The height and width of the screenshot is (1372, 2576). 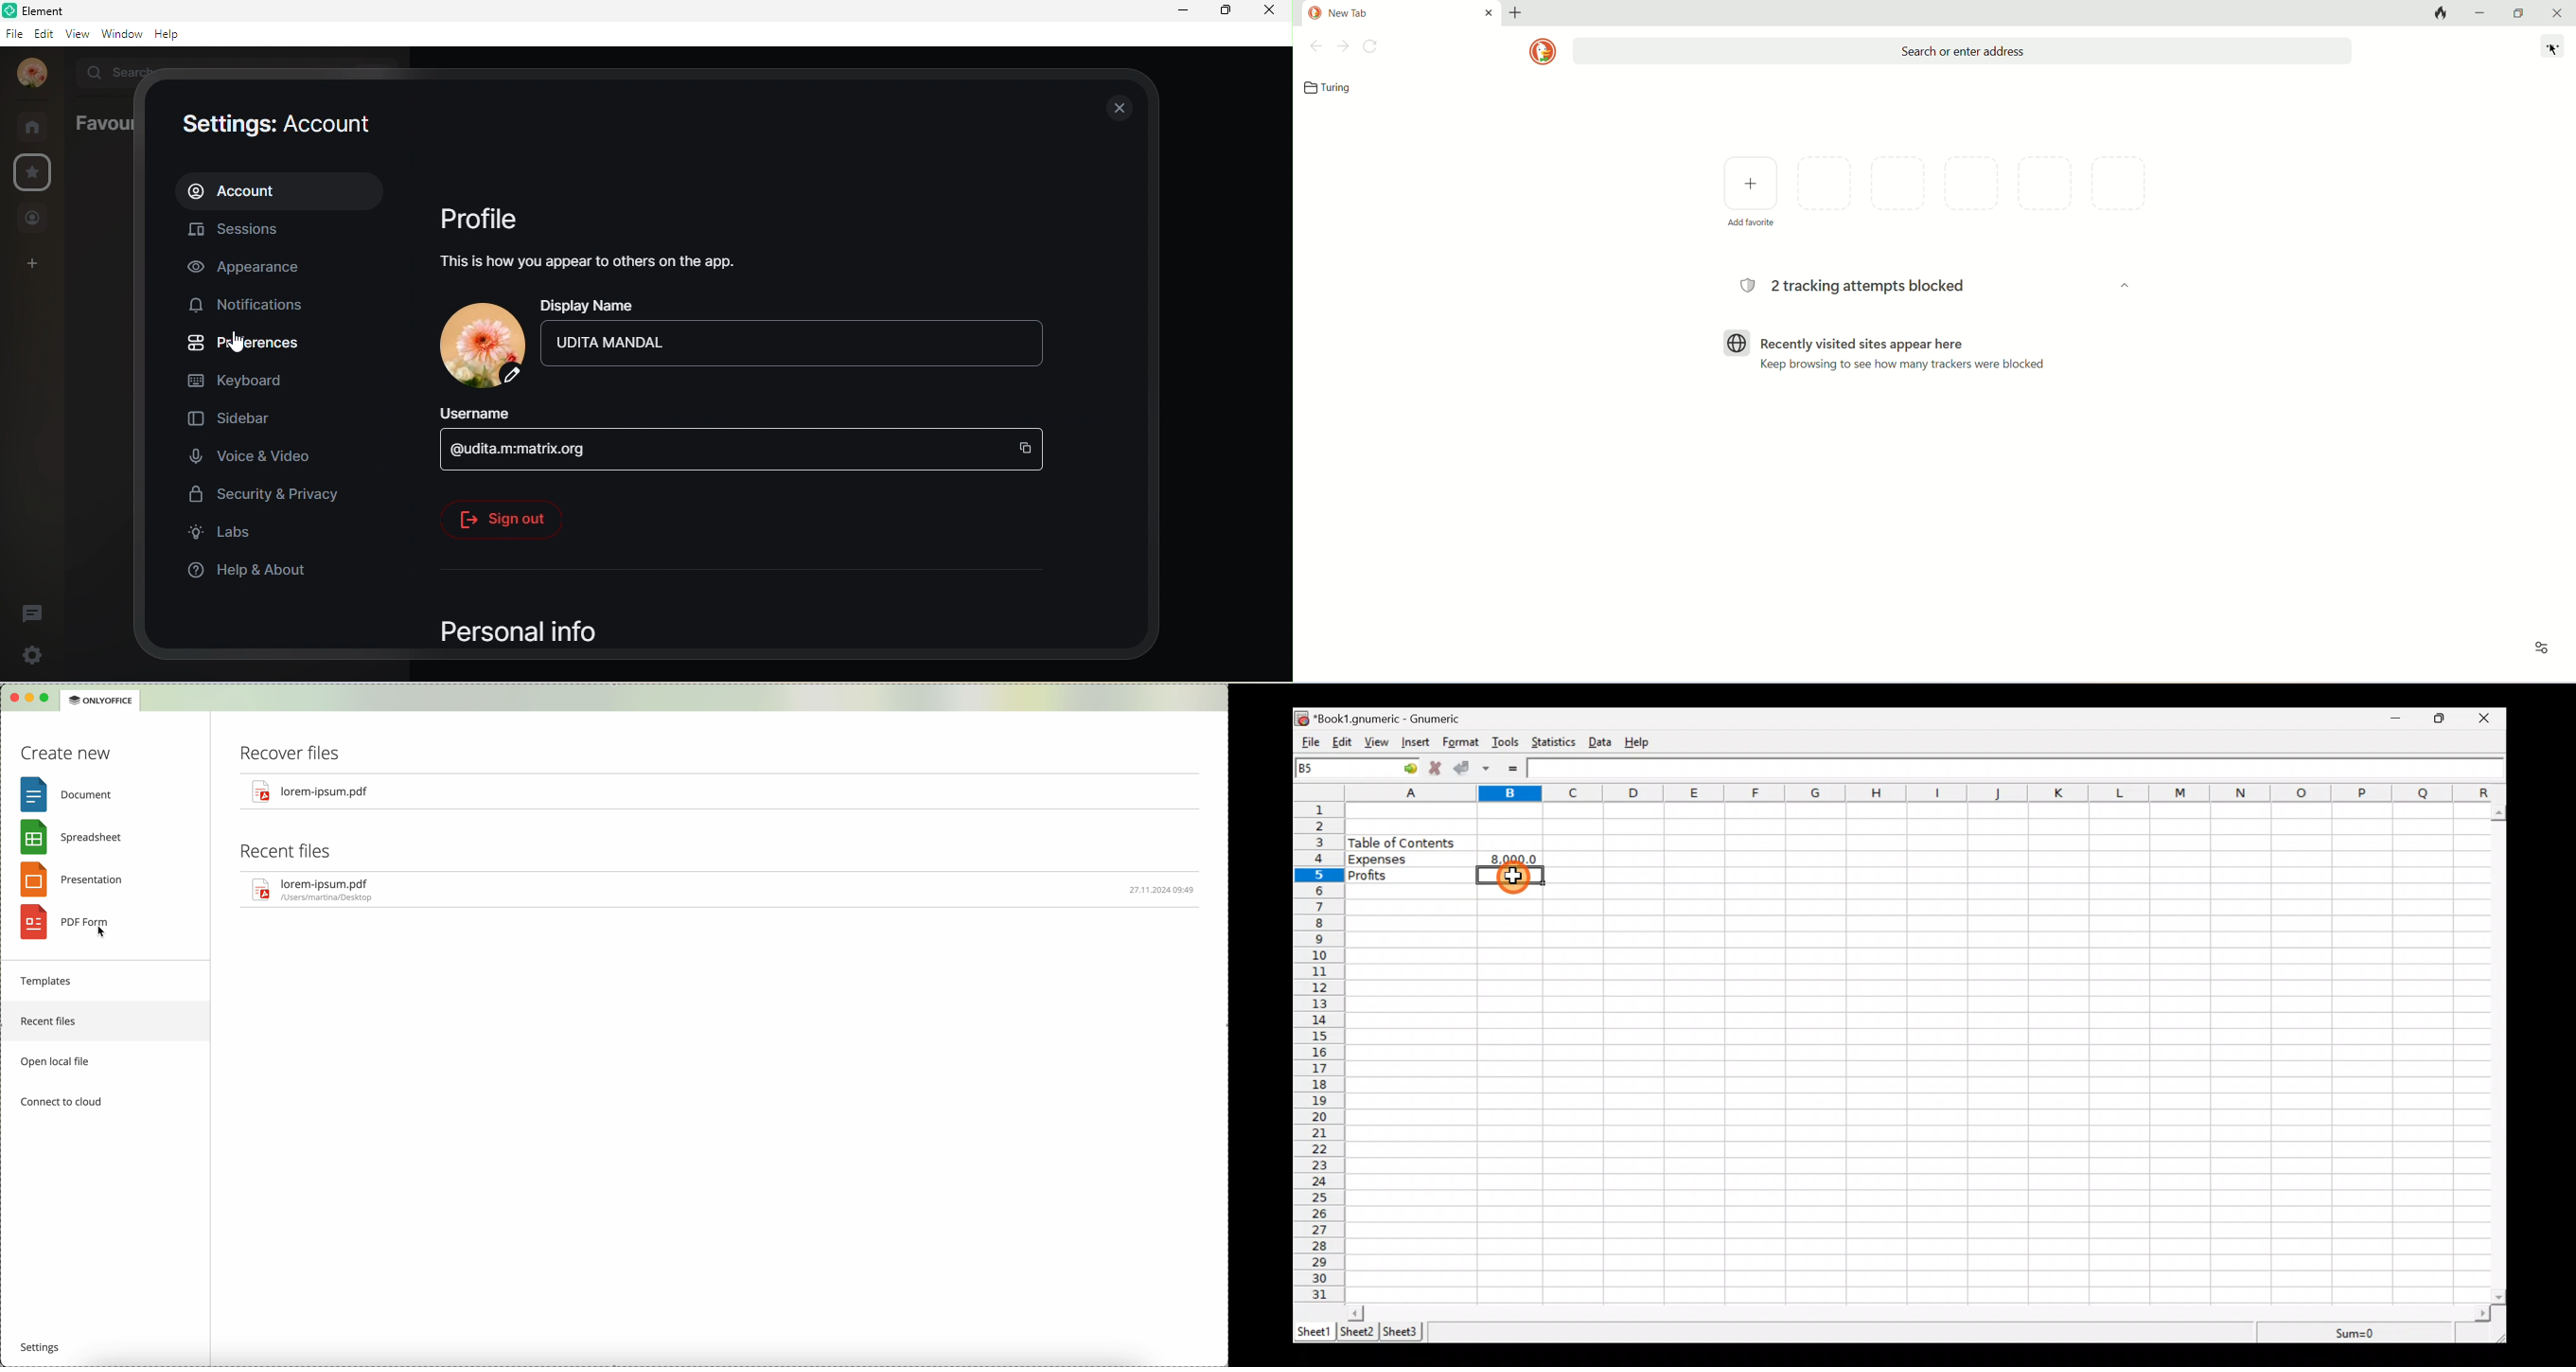 I want to click on Enter formula, so click(x=1520, y=768).